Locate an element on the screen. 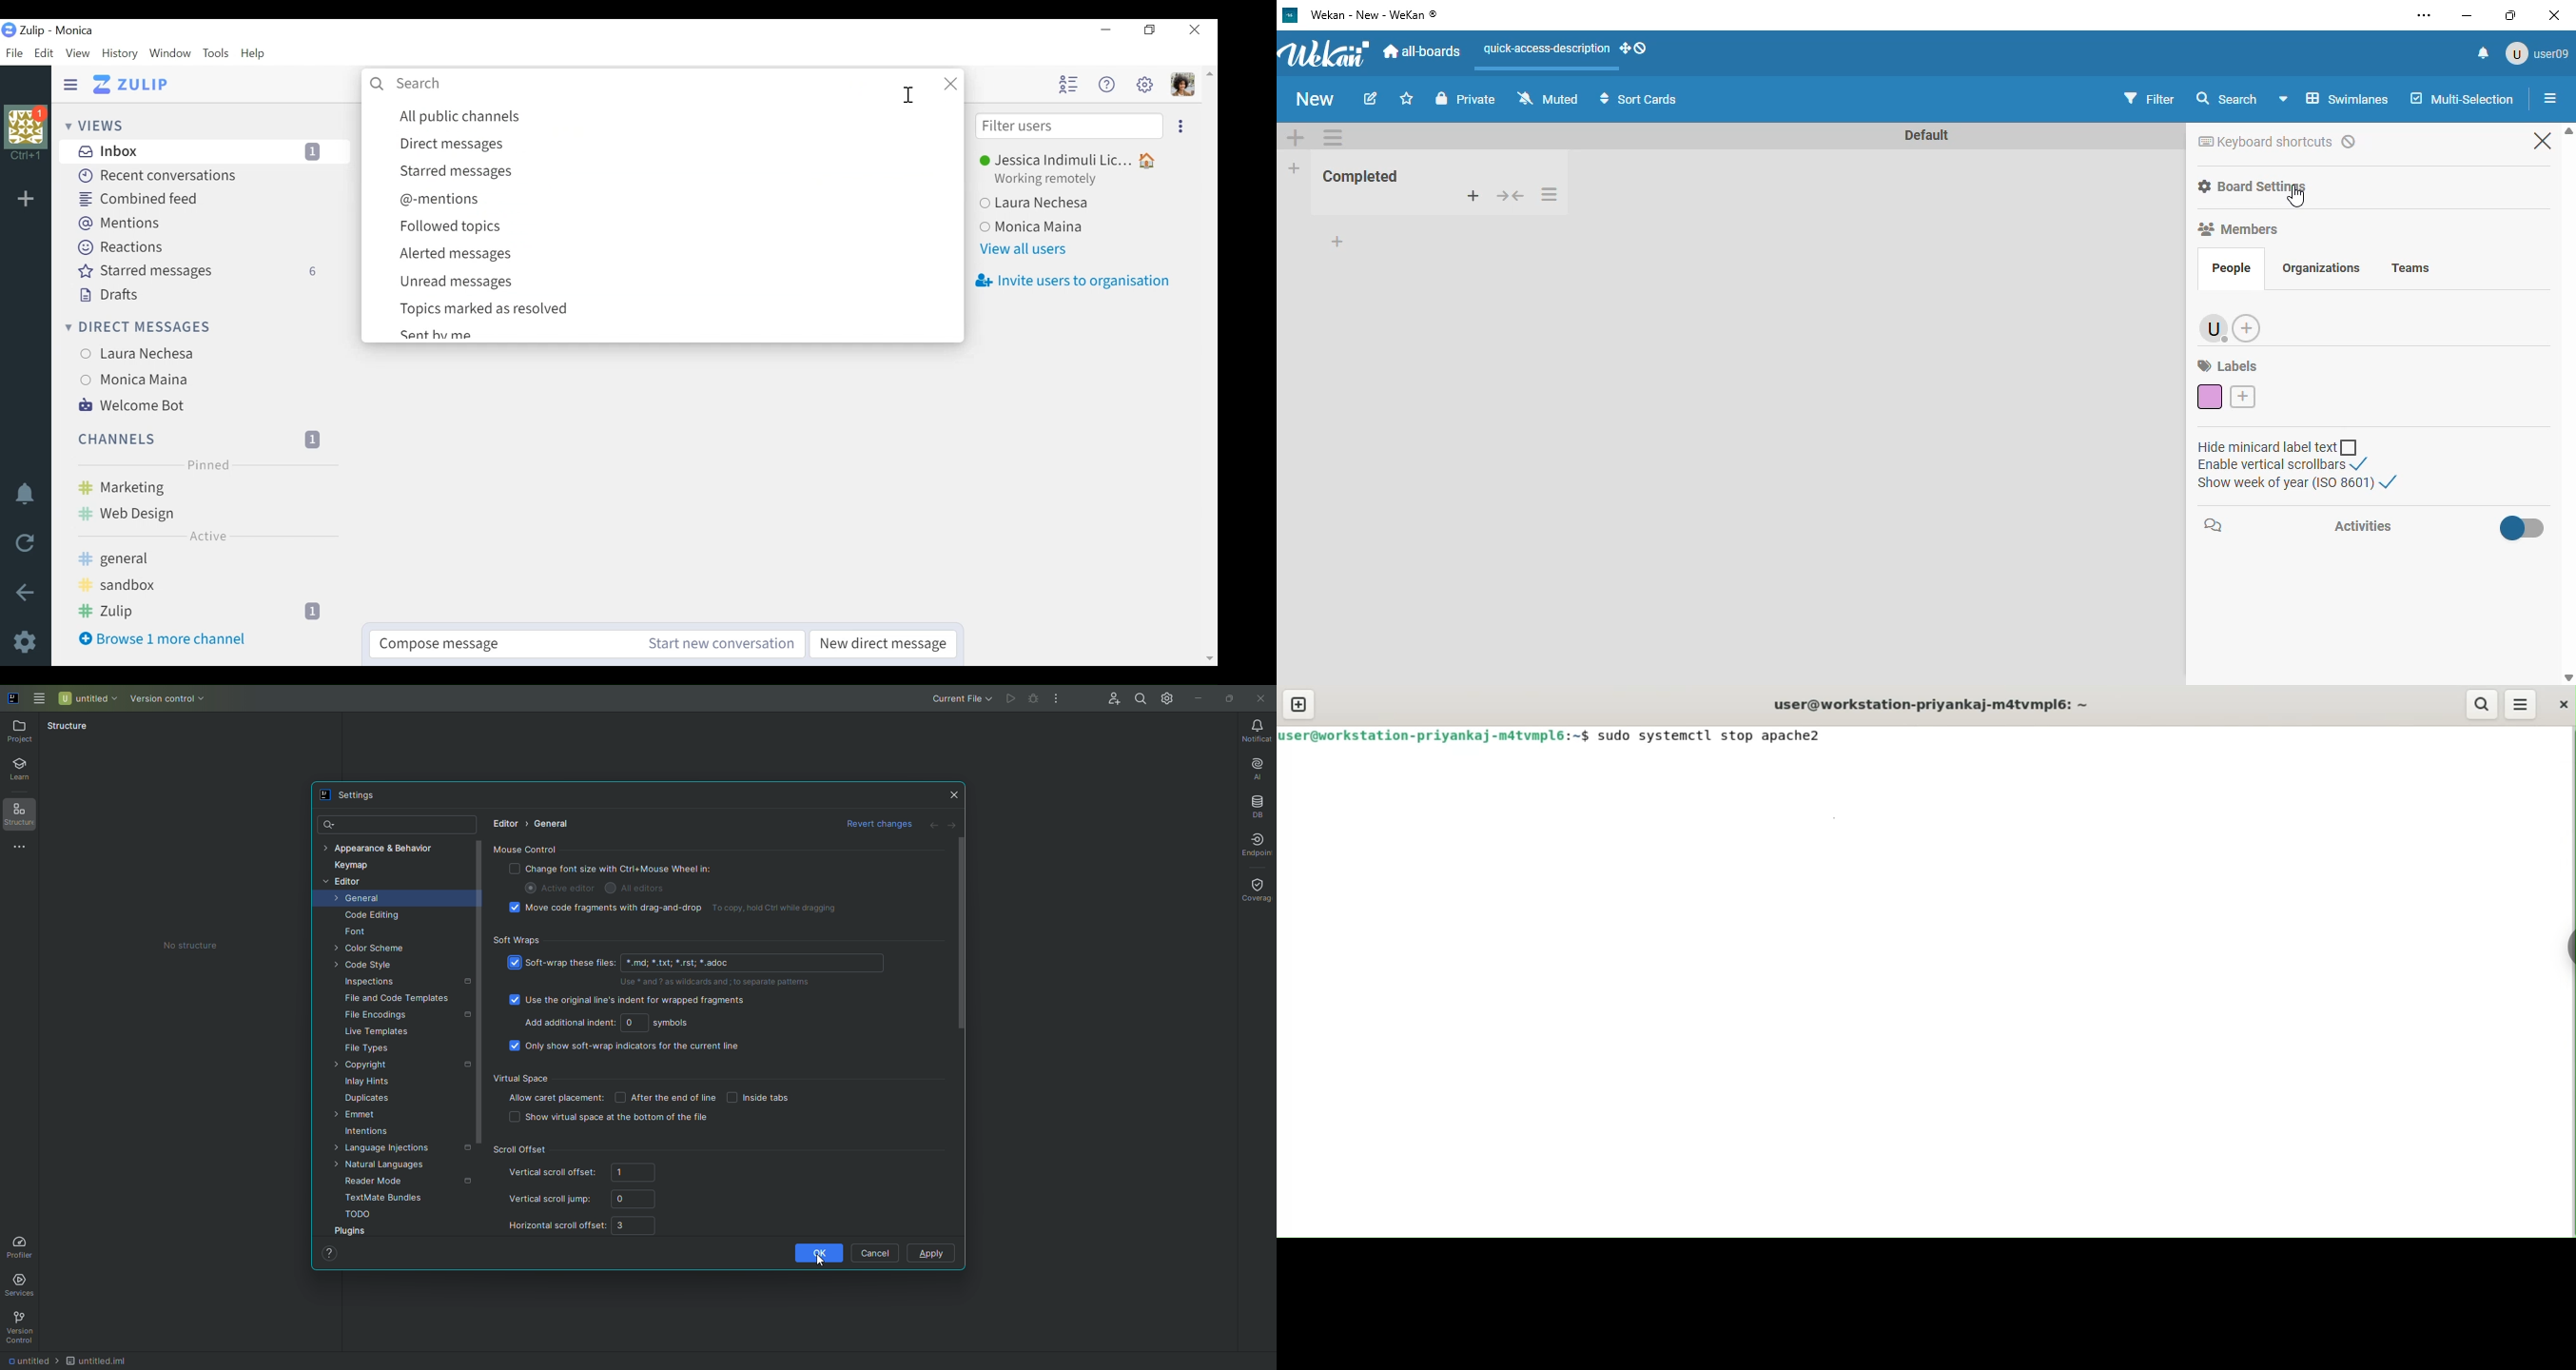 Image resolution: width=2576 pixels, height=1372 pixels. menu is located at coordinates (2522, 705).